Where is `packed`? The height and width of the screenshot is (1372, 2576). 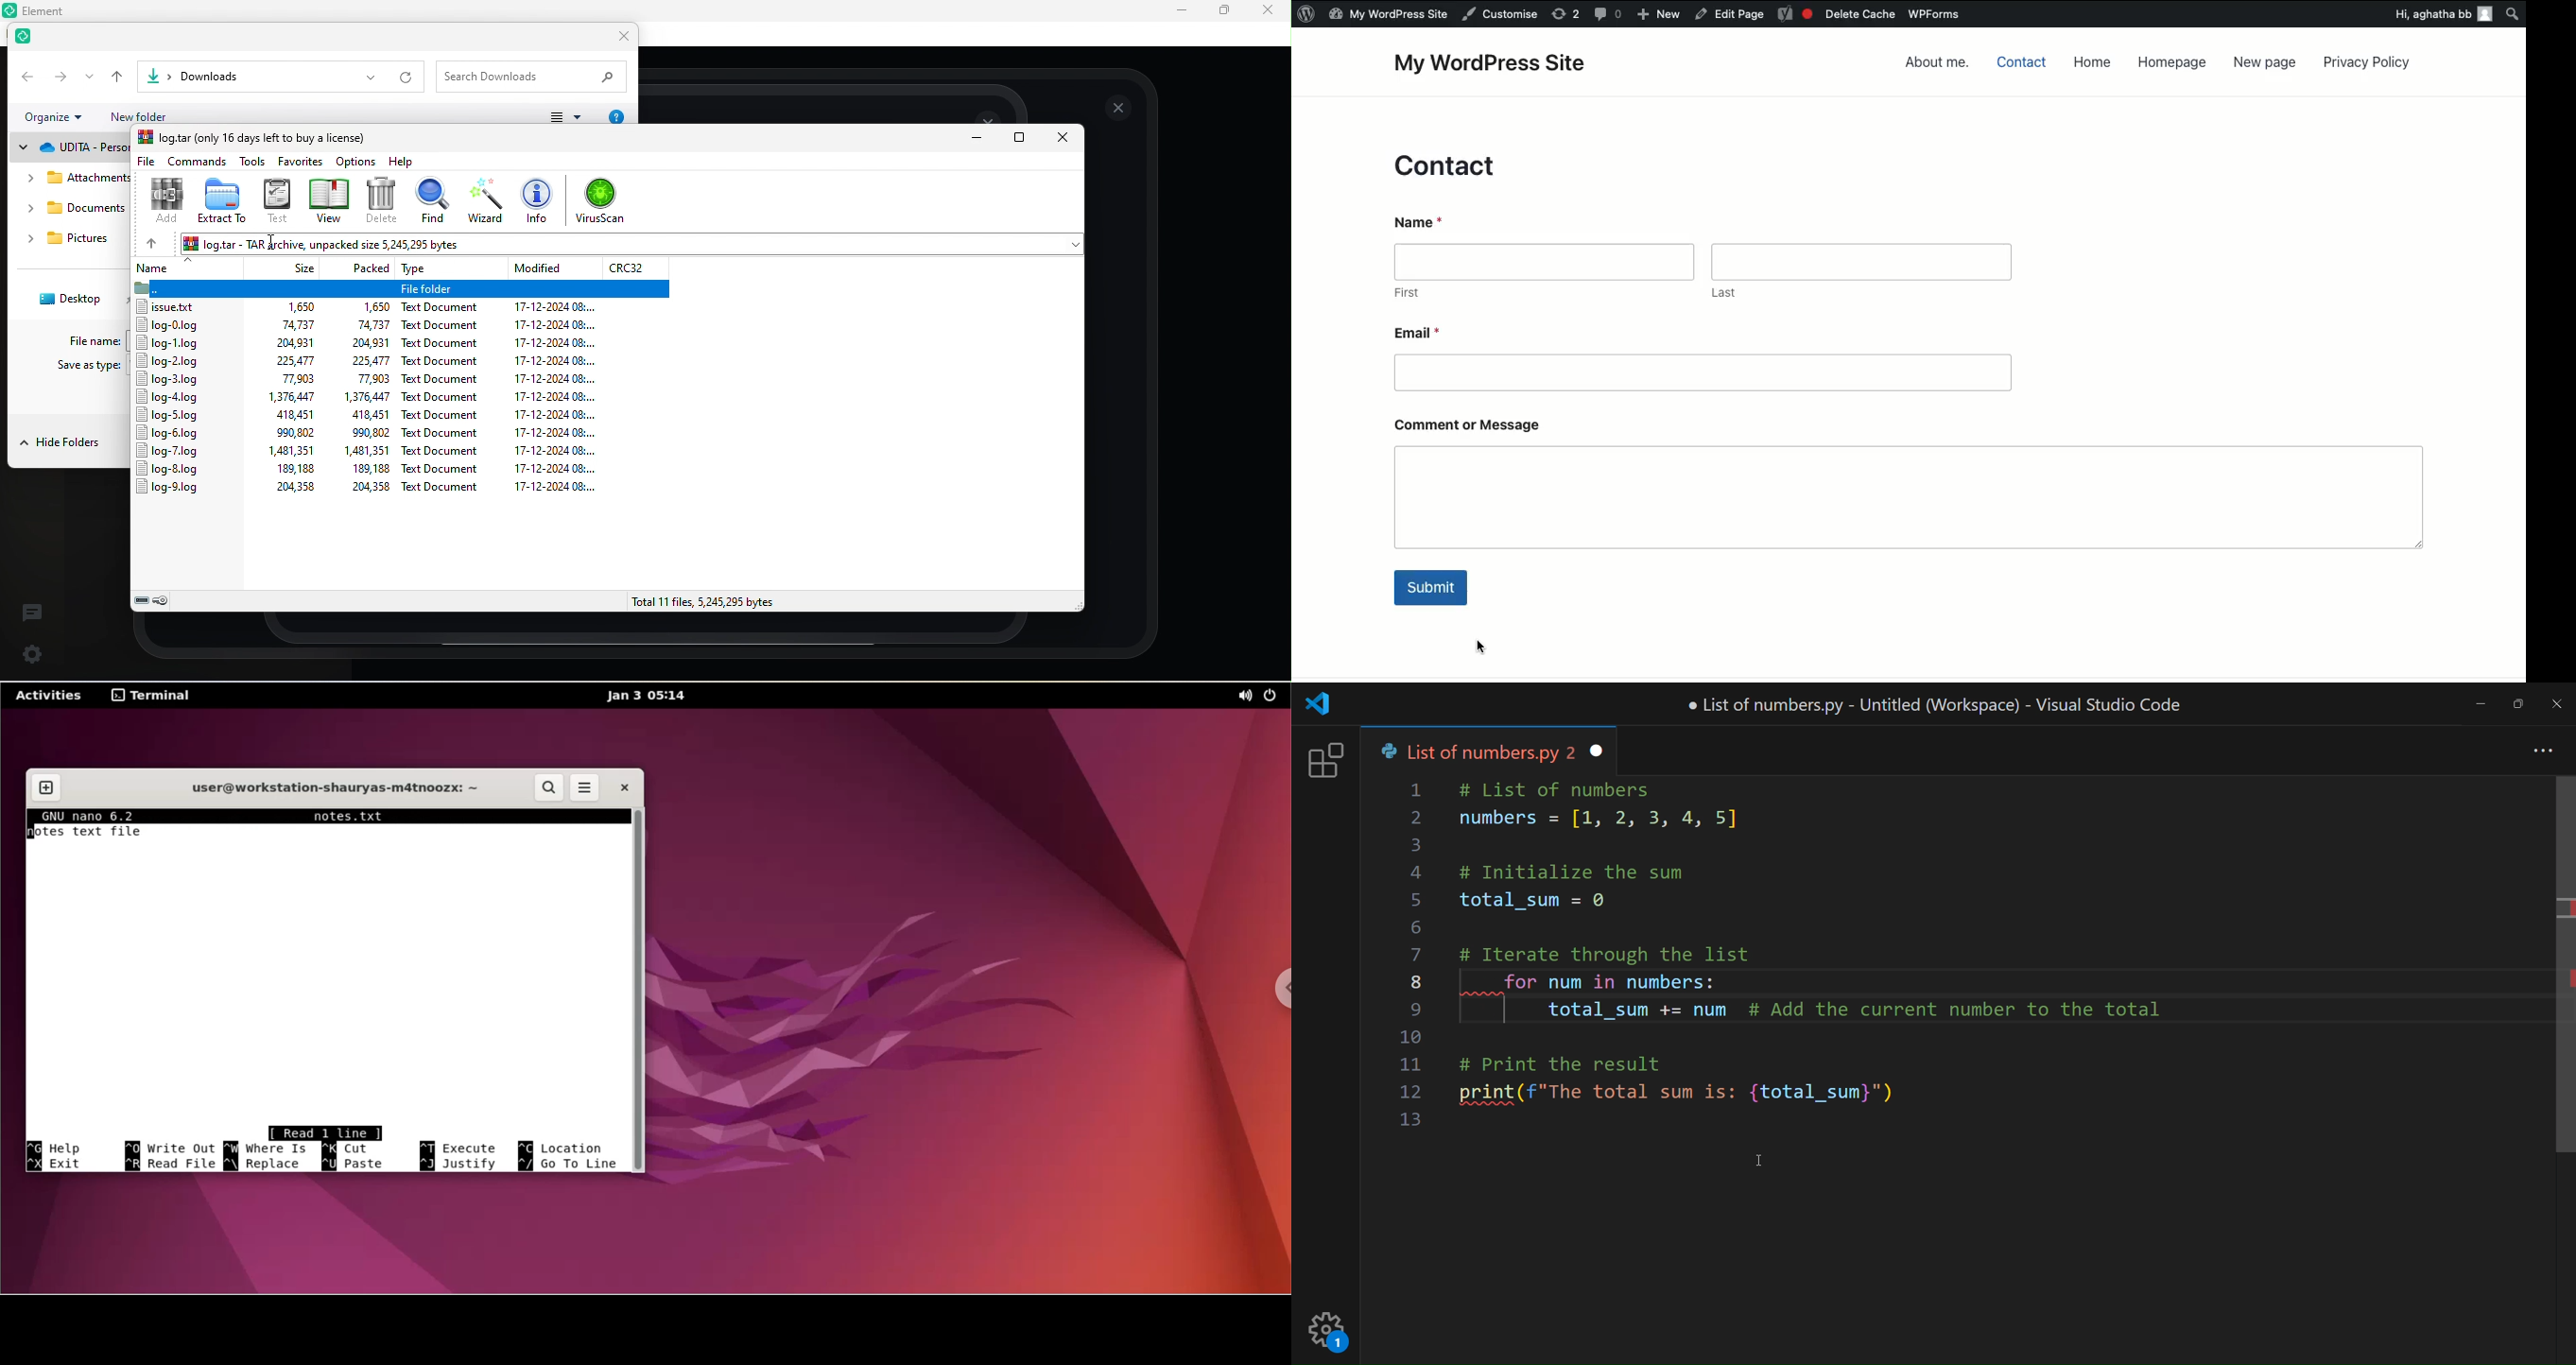 packed is located at coordinates (372, 269).